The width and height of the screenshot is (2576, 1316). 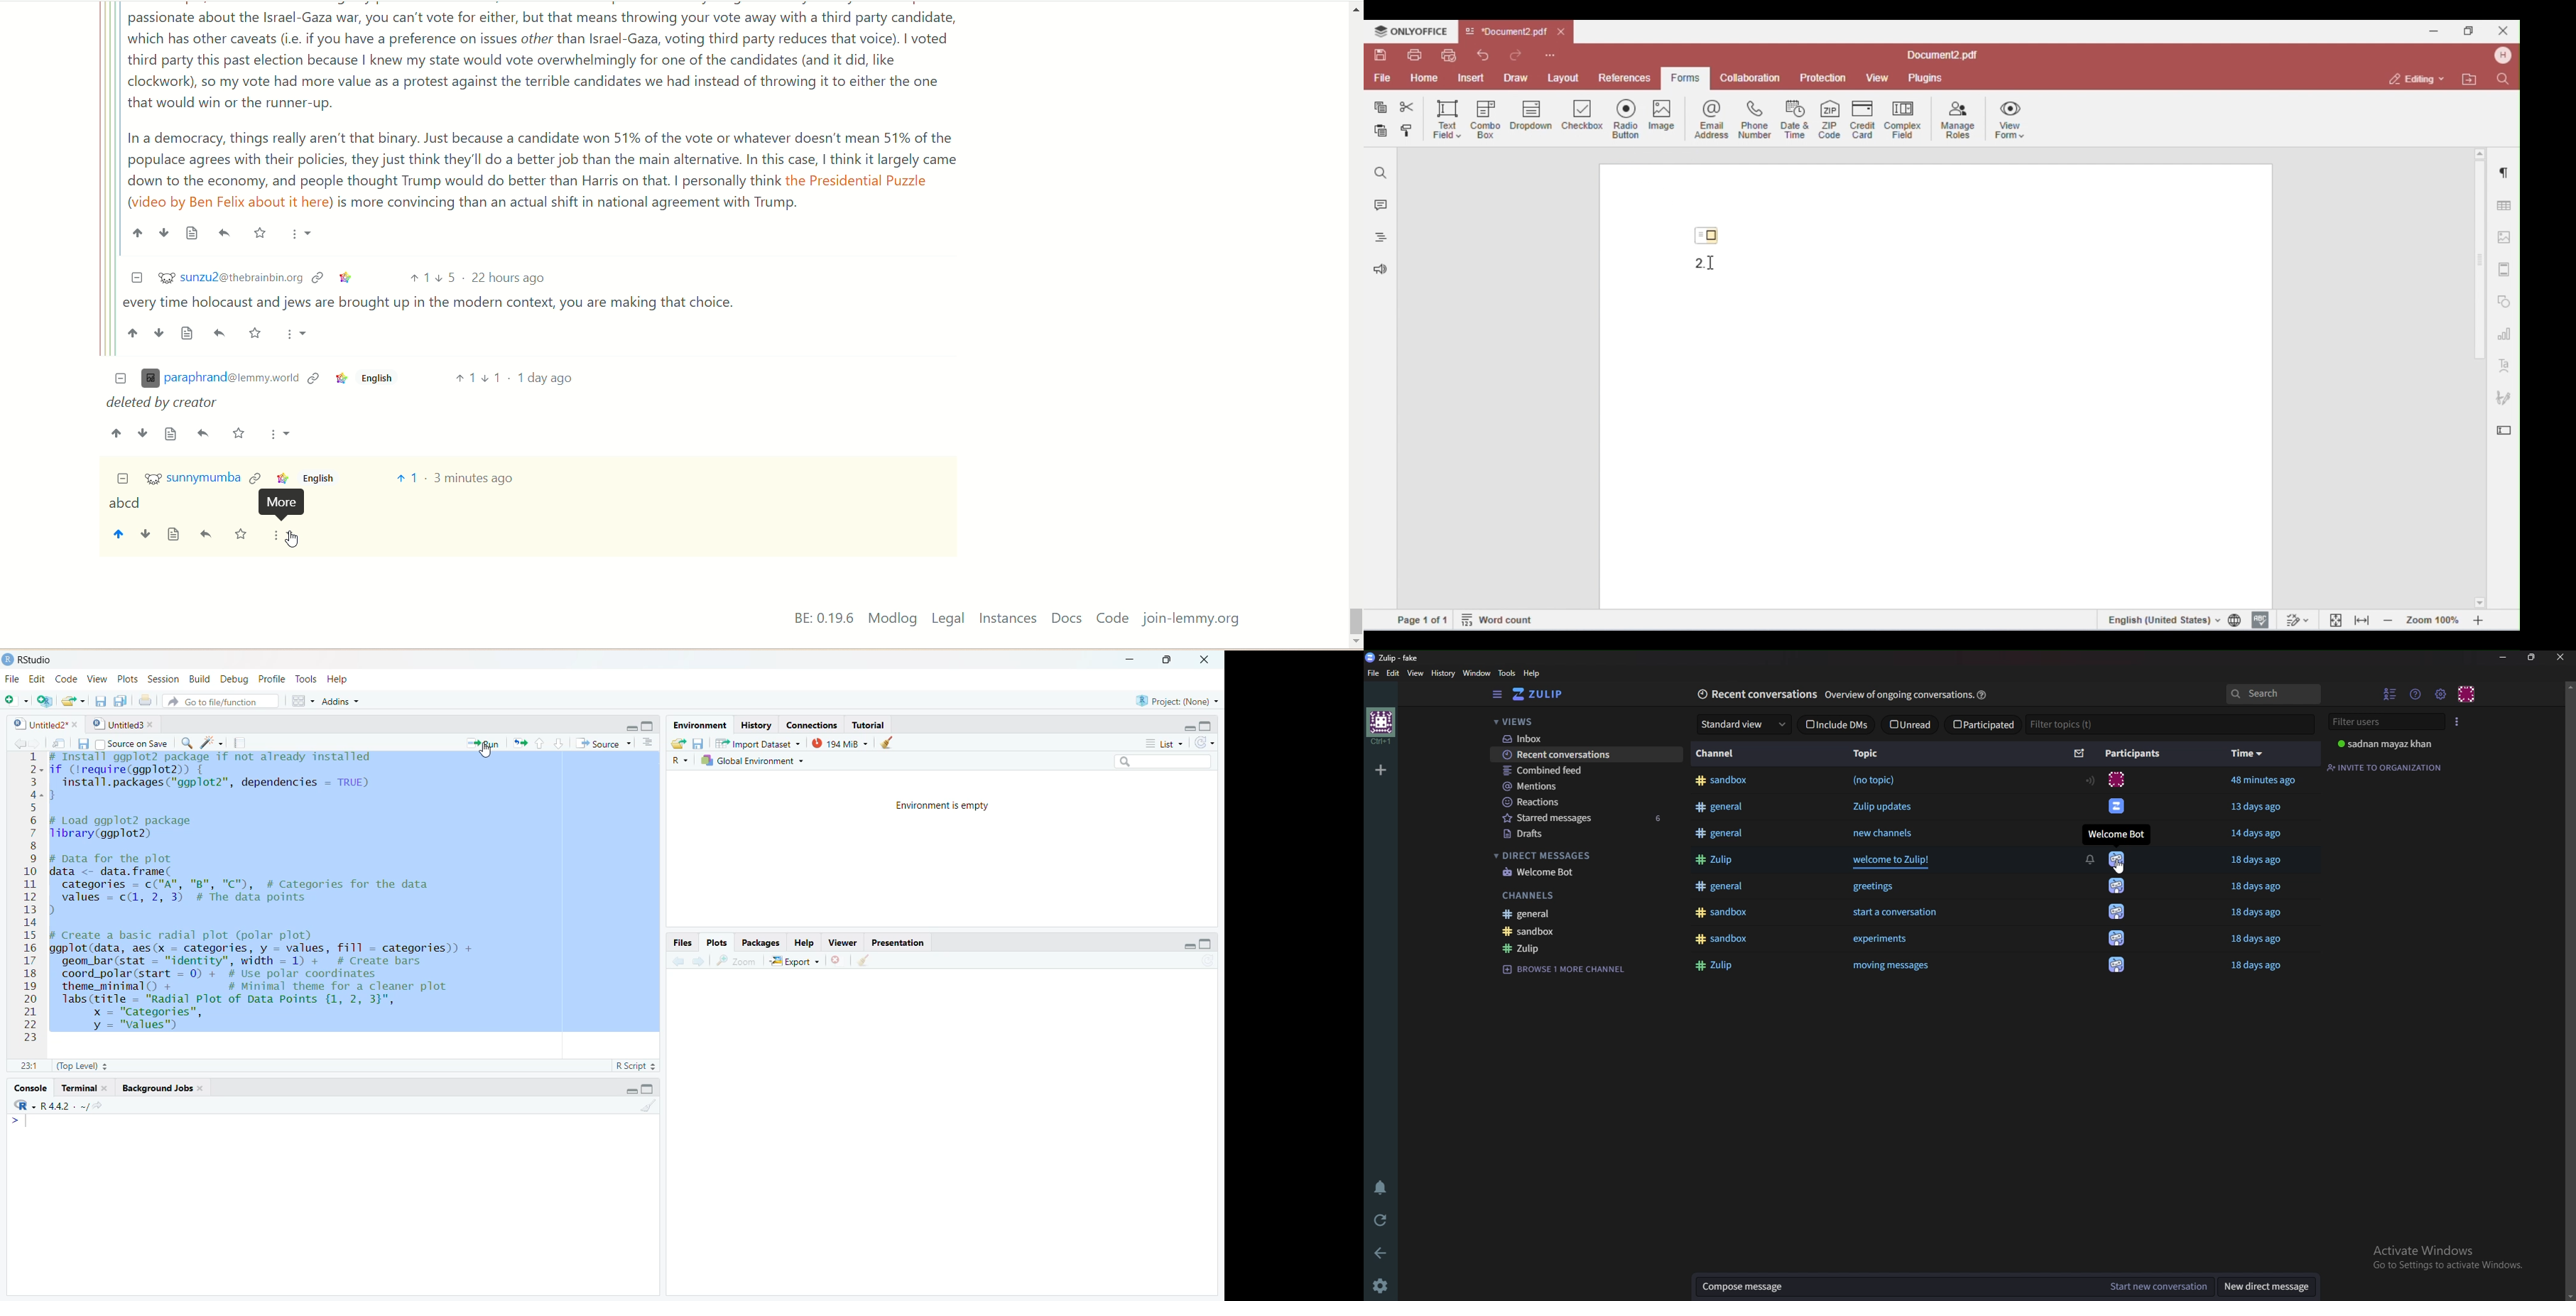 I want to click on Minimize, so click(x=629, y=1091).